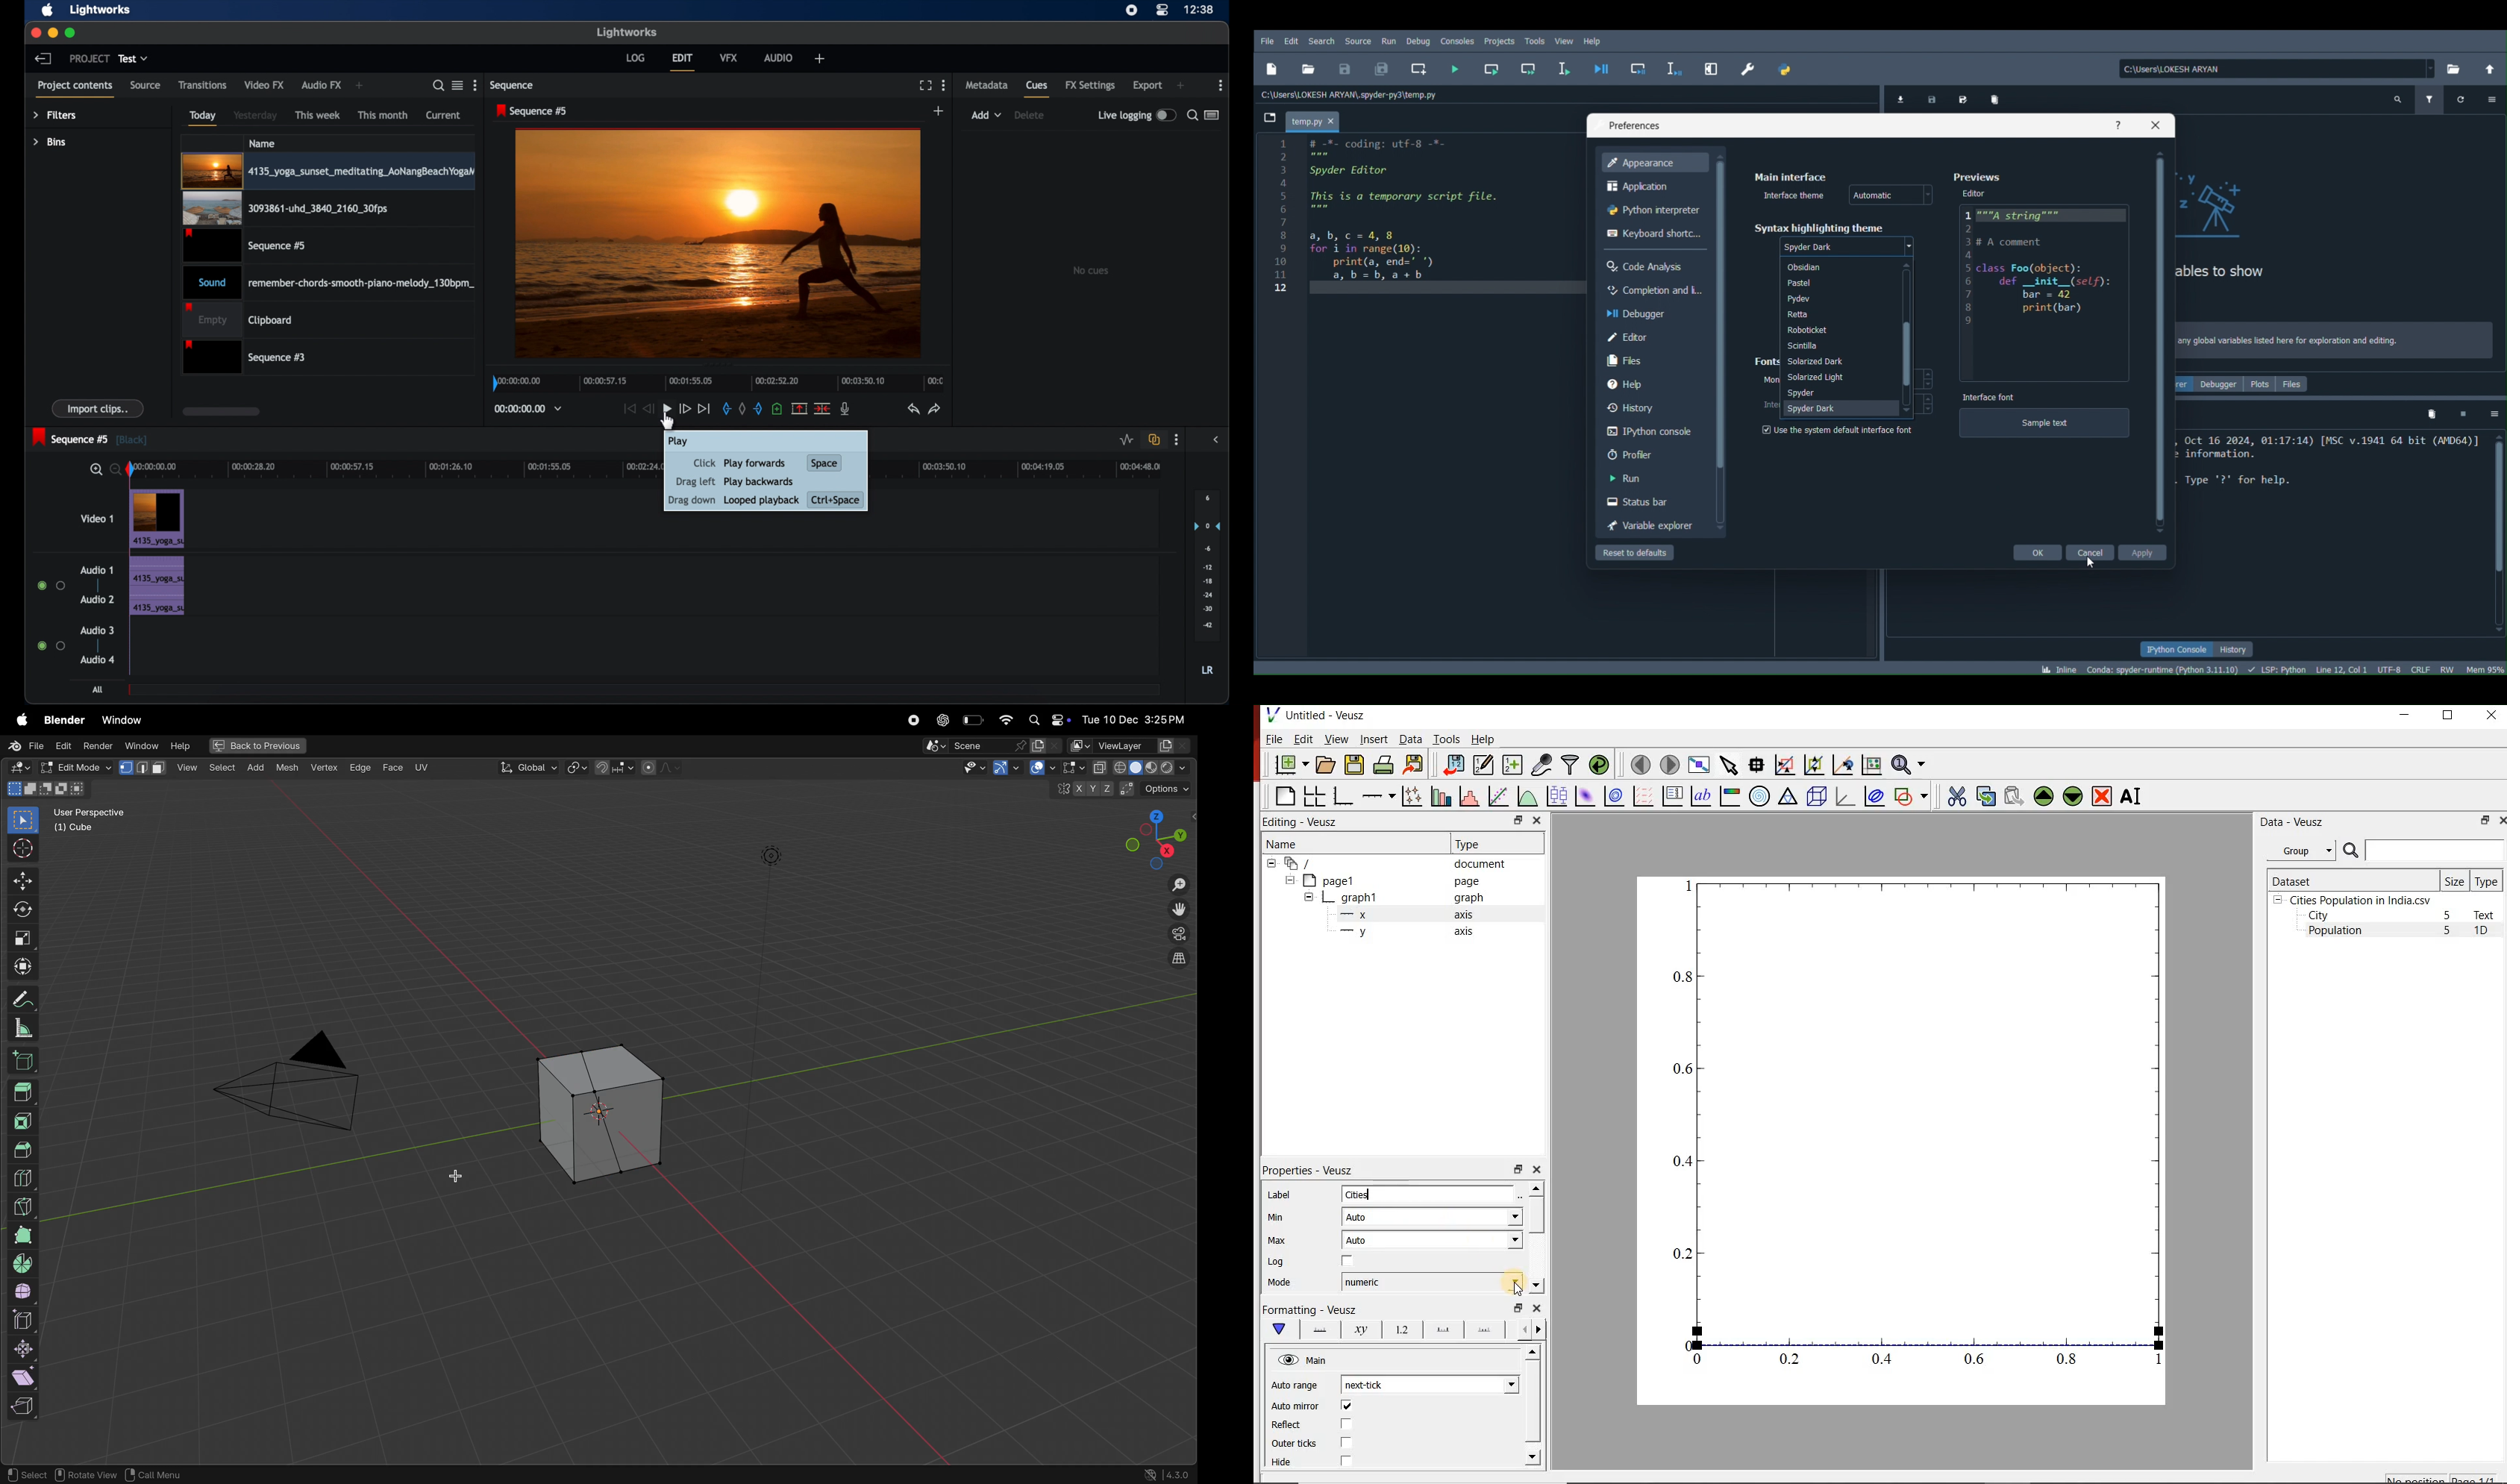 The image size is (2520, 1484). Describe the element at coordinates (2237, 648) in the screenshot. I see `History` at that location.